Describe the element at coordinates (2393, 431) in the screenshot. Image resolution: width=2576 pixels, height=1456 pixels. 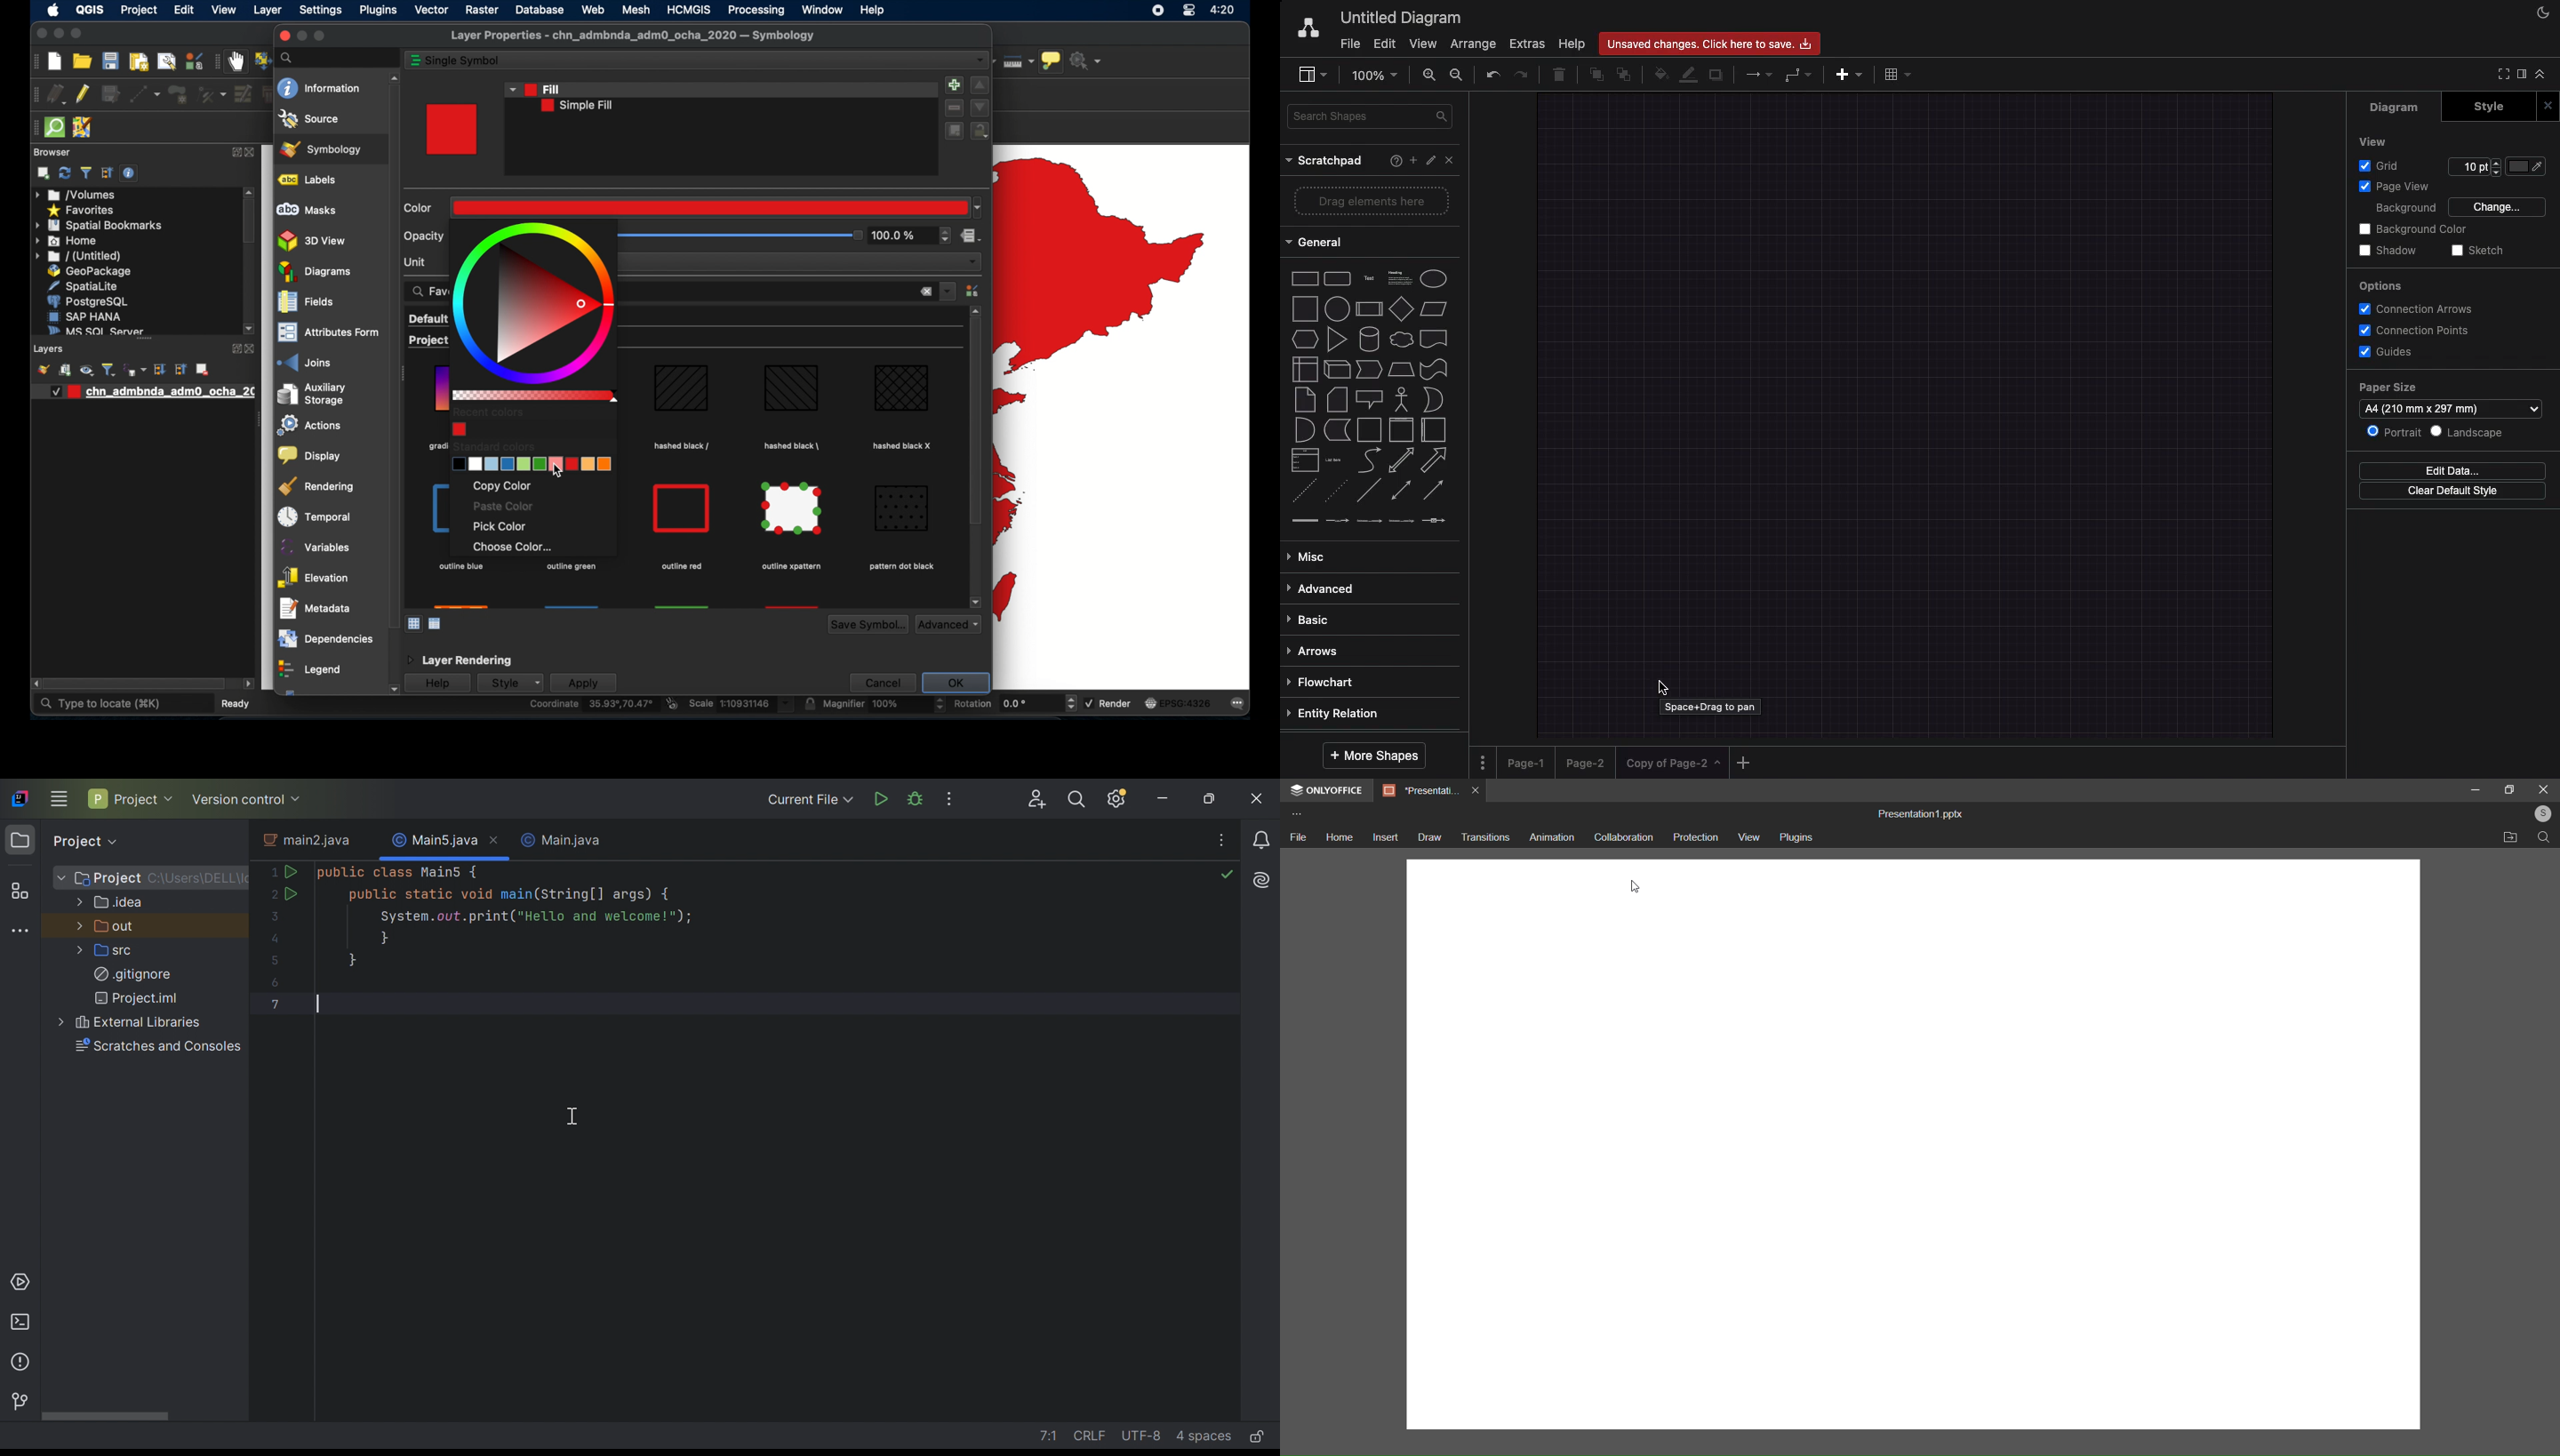
I see `Portrait` at that location.